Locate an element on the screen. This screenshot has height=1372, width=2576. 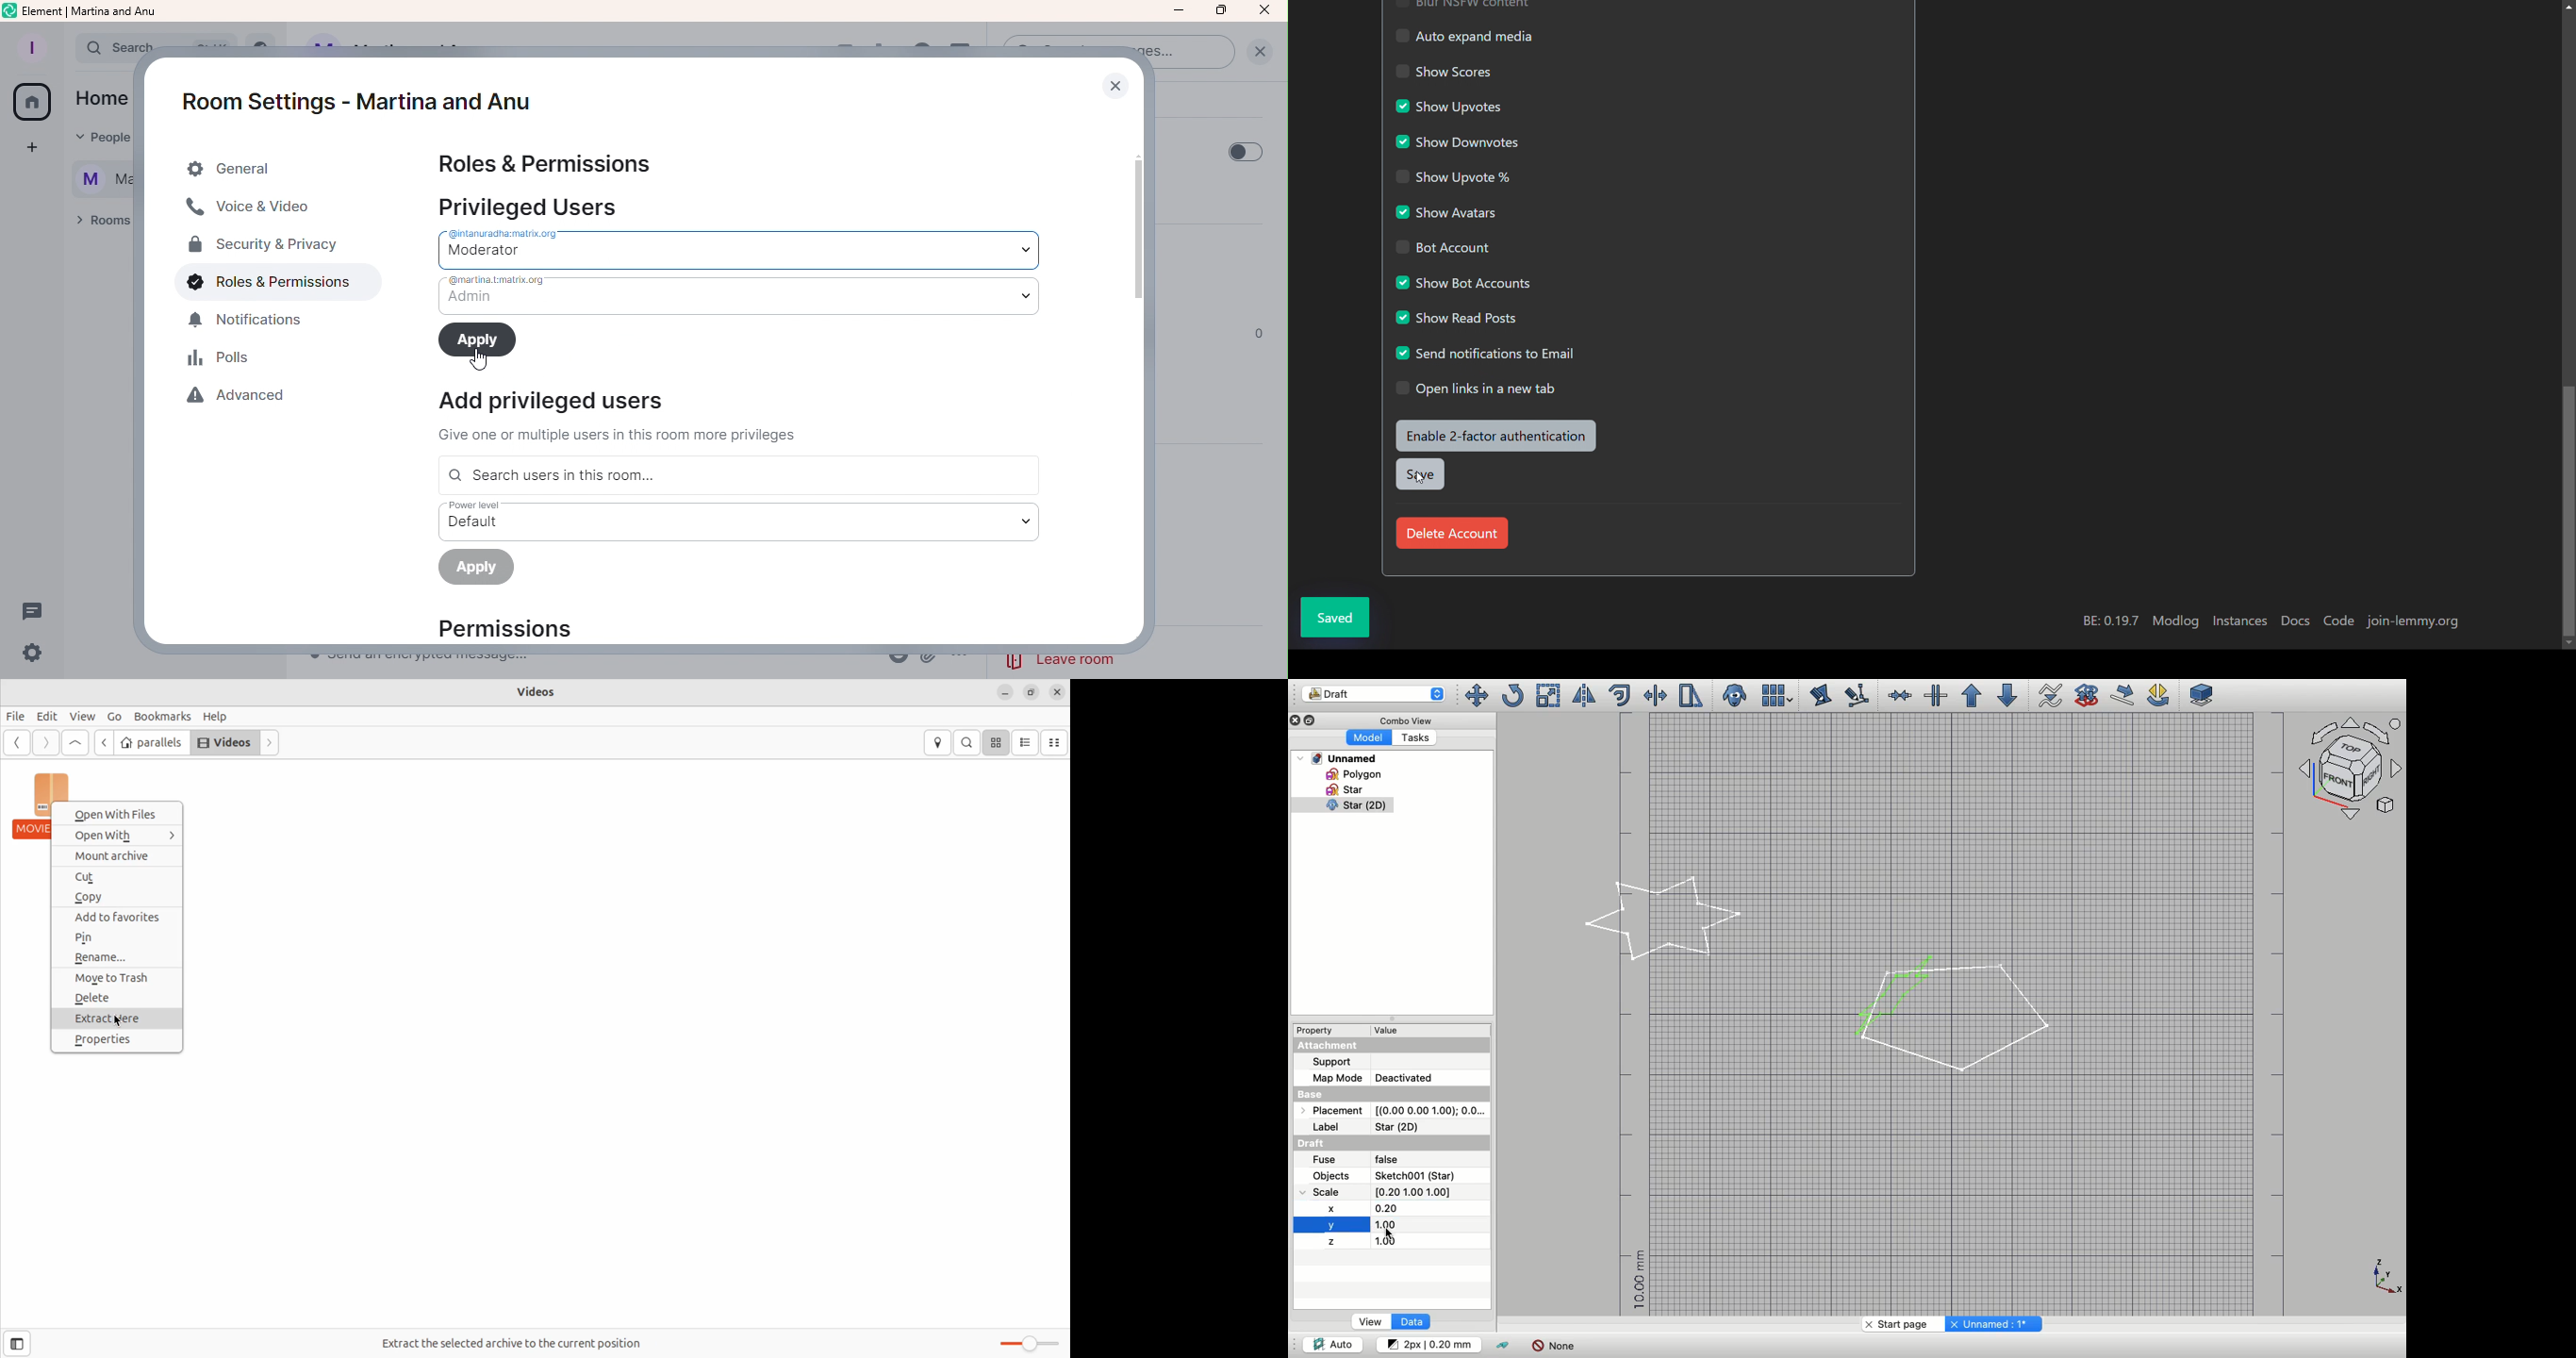
show downvotes is located at coordinates (1457, 141).